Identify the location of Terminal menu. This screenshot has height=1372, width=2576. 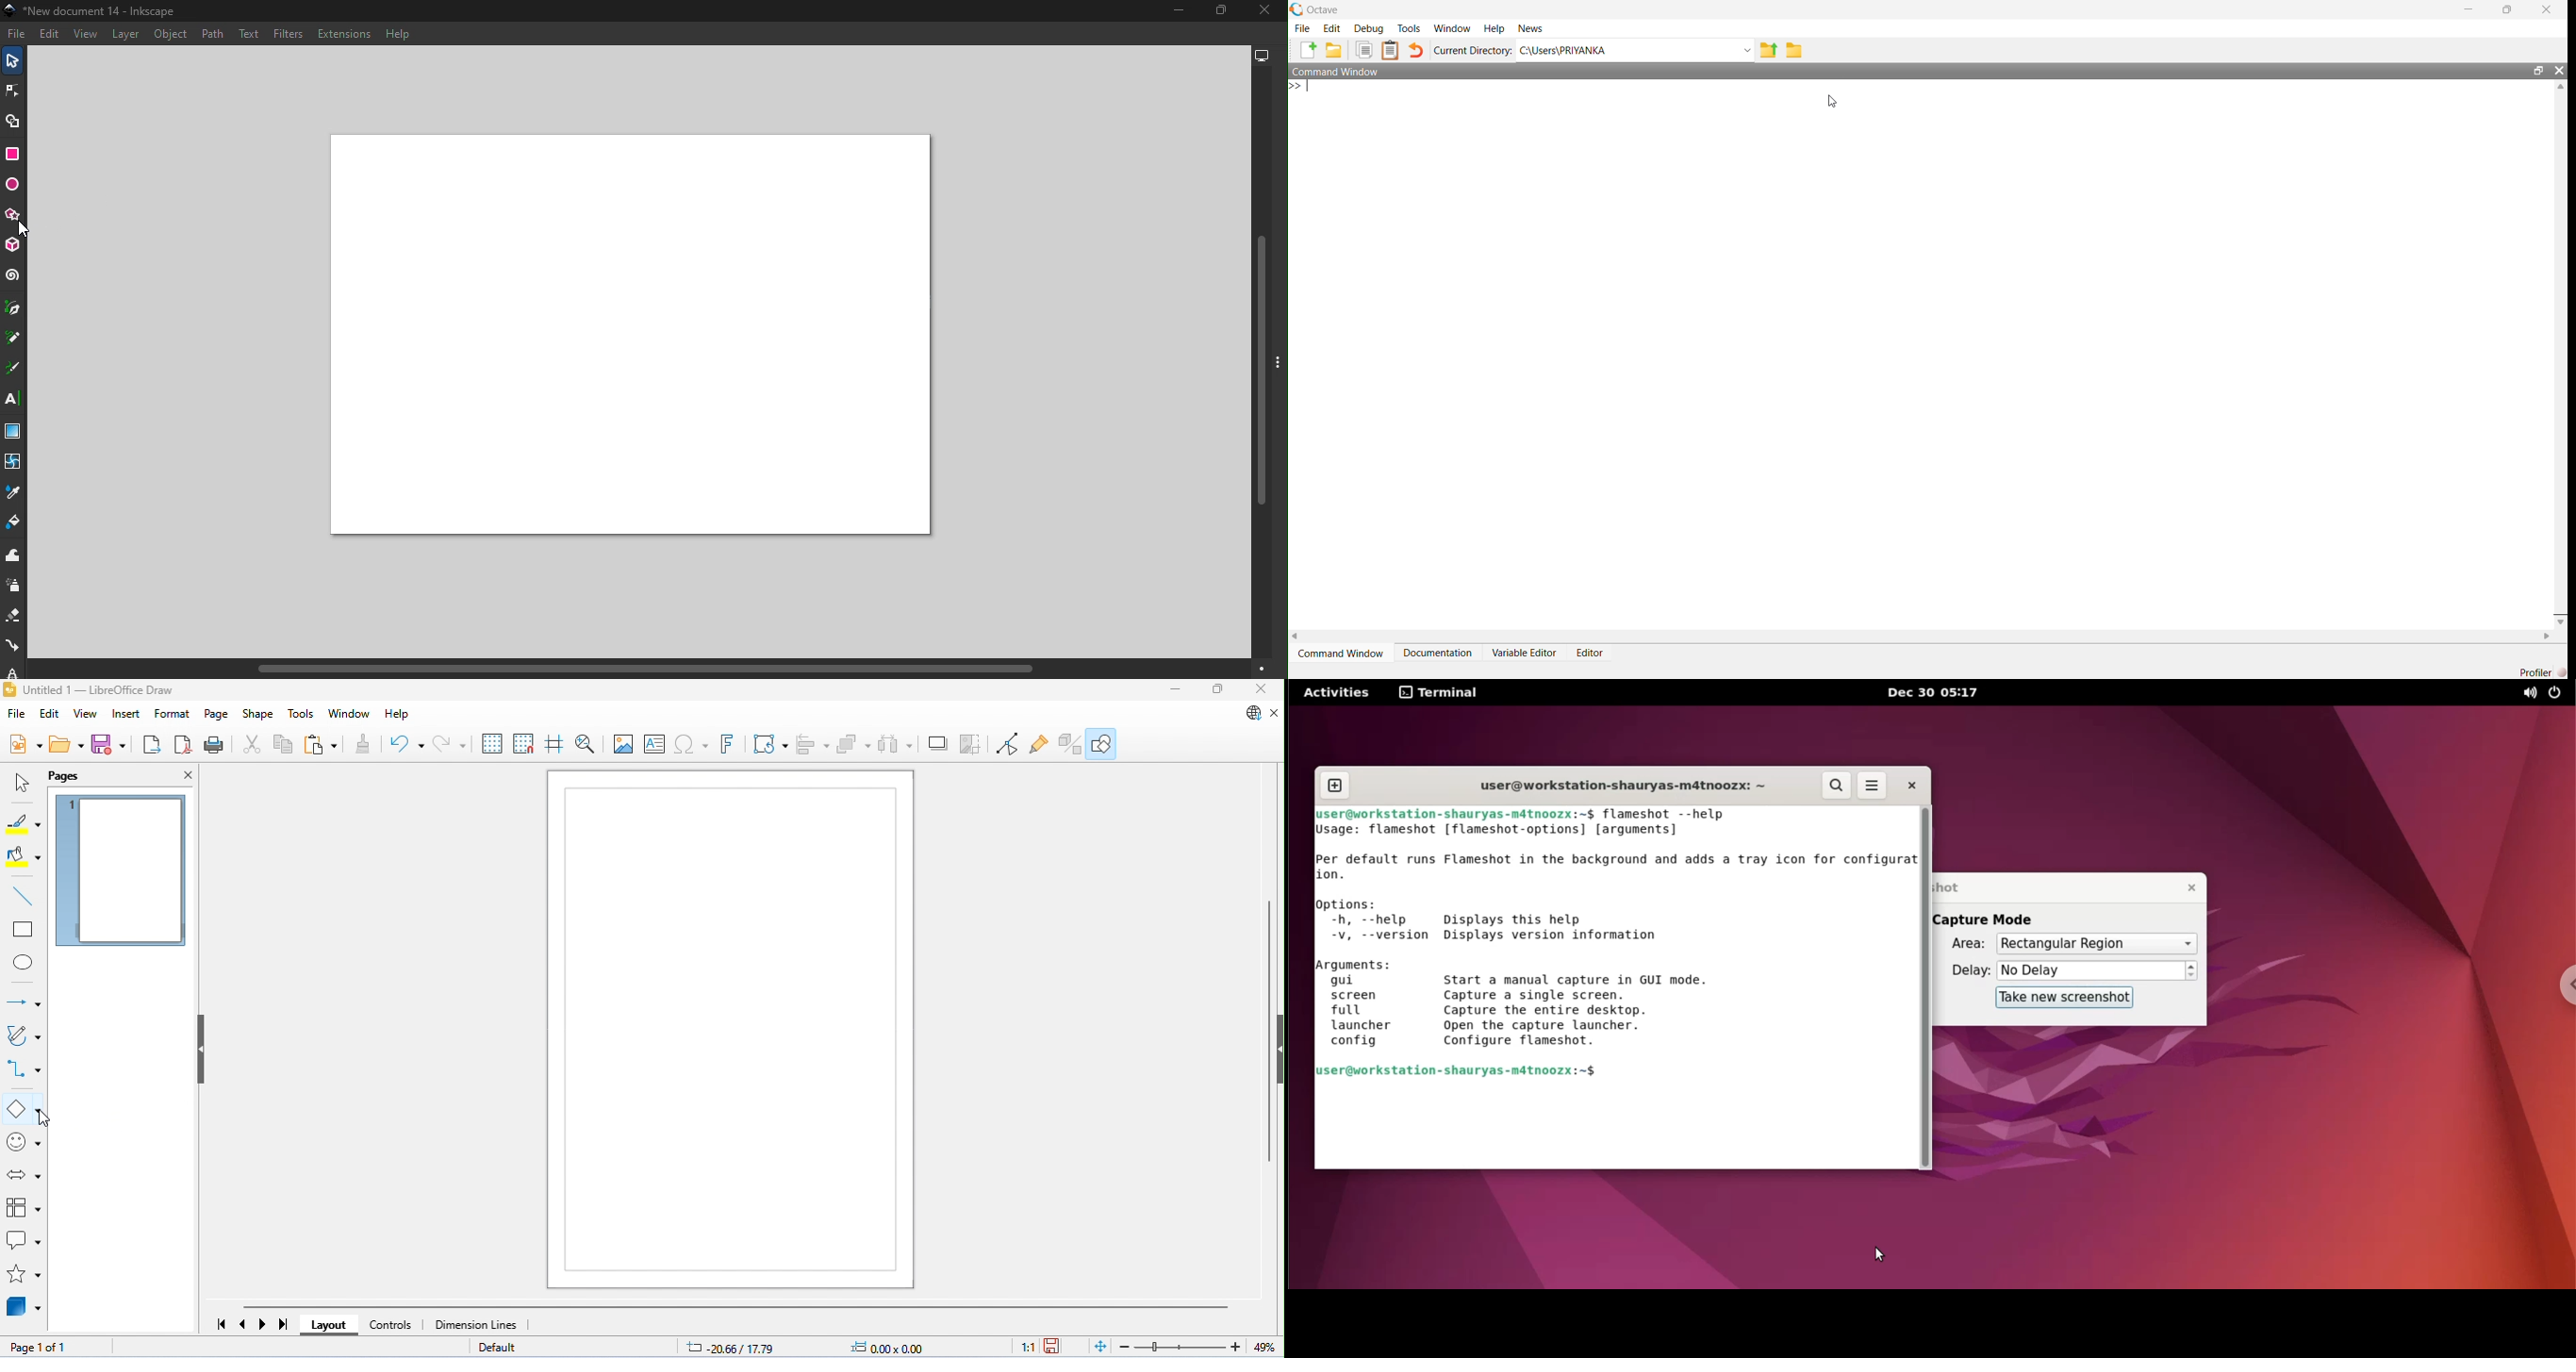
(1444, 692).